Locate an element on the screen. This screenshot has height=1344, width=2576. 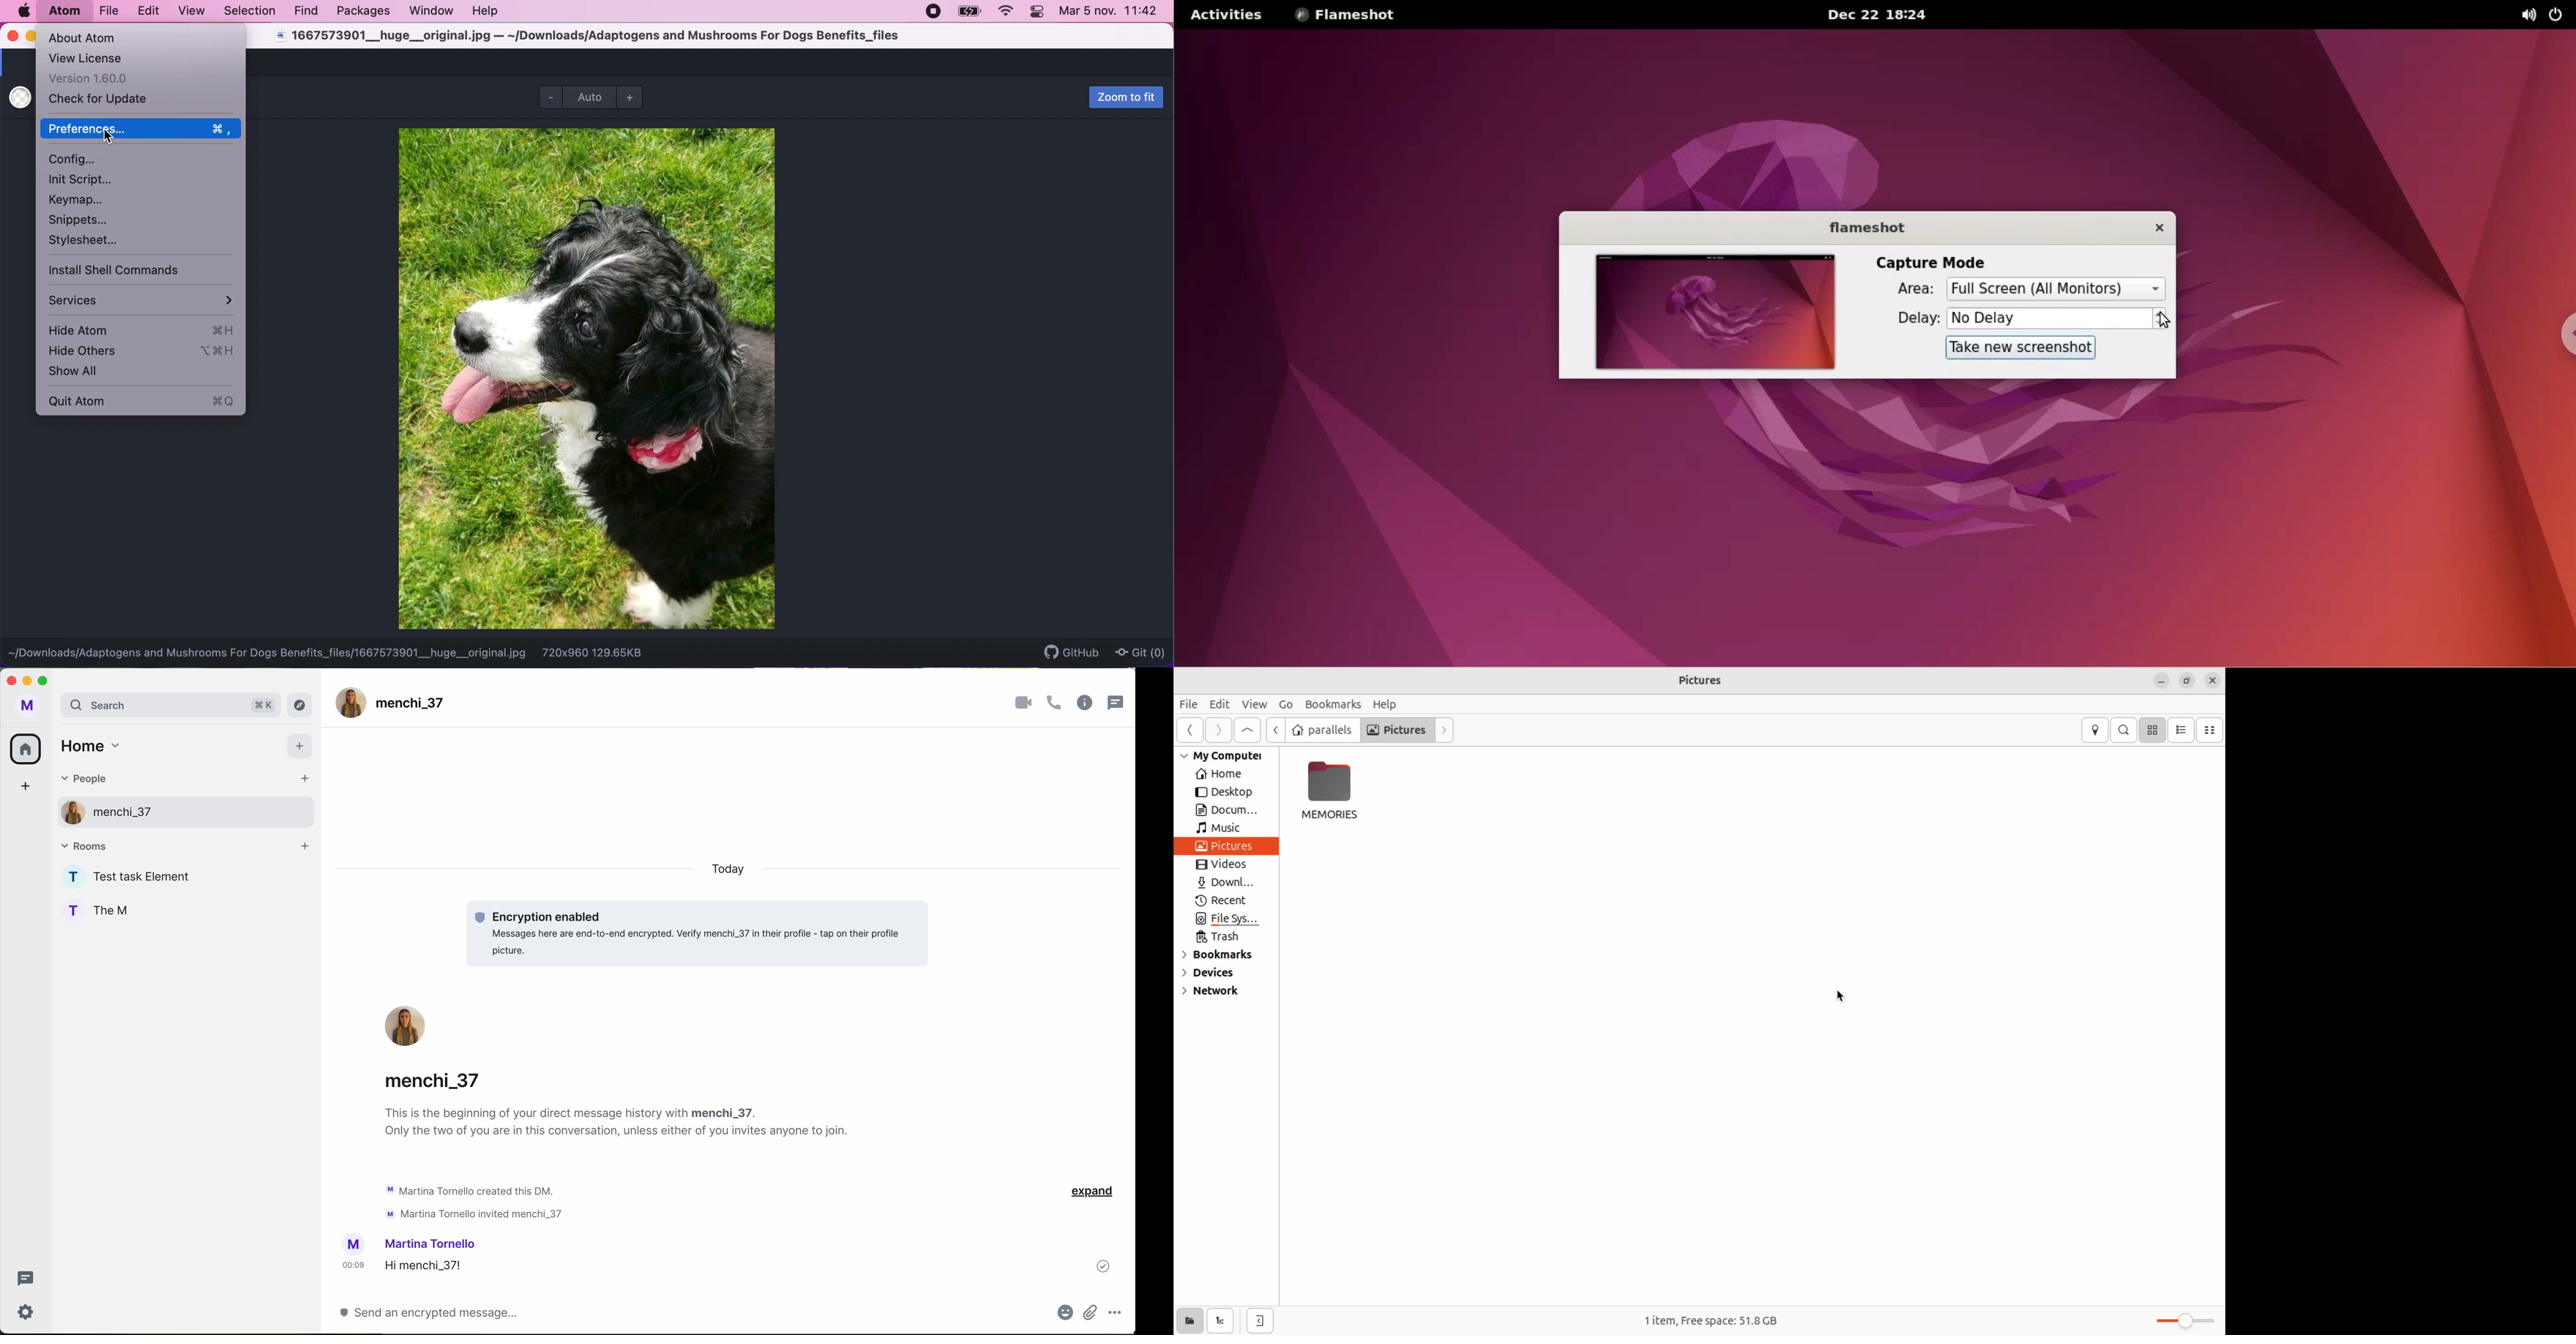
Mar 5 nov. 11:42 is located at coordinates (1111, 13).